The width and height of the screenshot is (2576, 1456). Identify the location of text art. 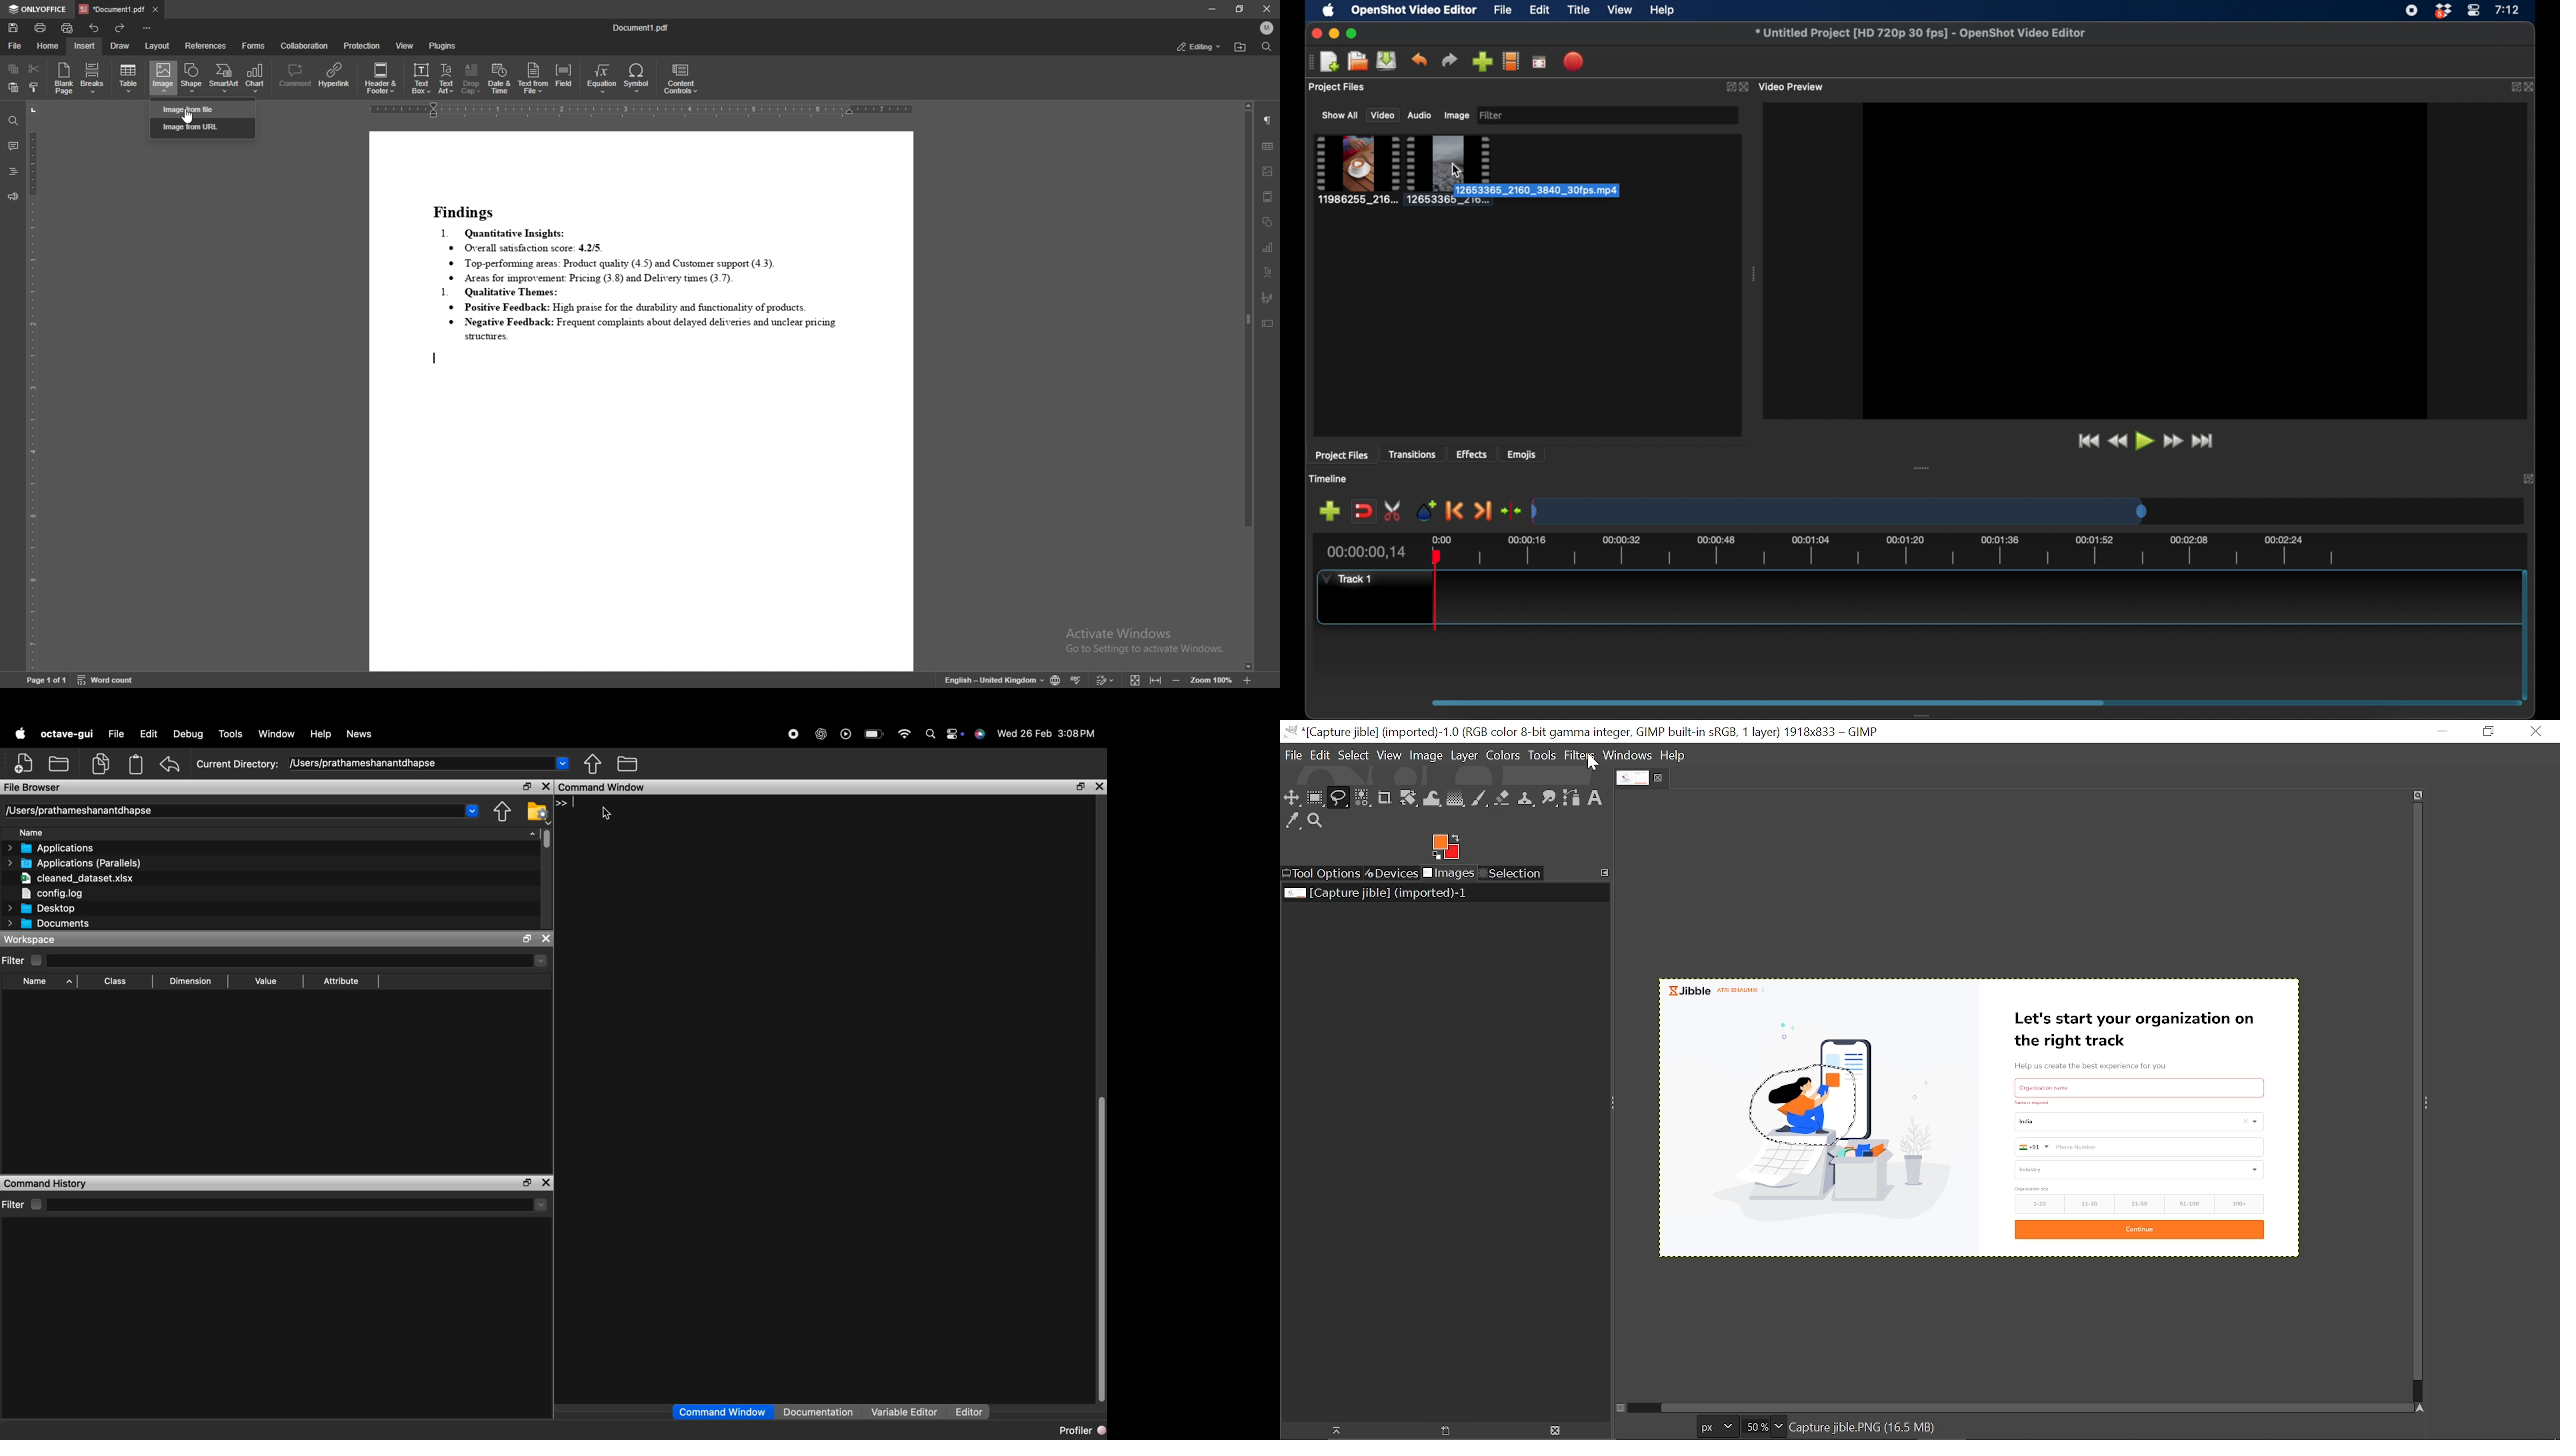
(1268, 272).